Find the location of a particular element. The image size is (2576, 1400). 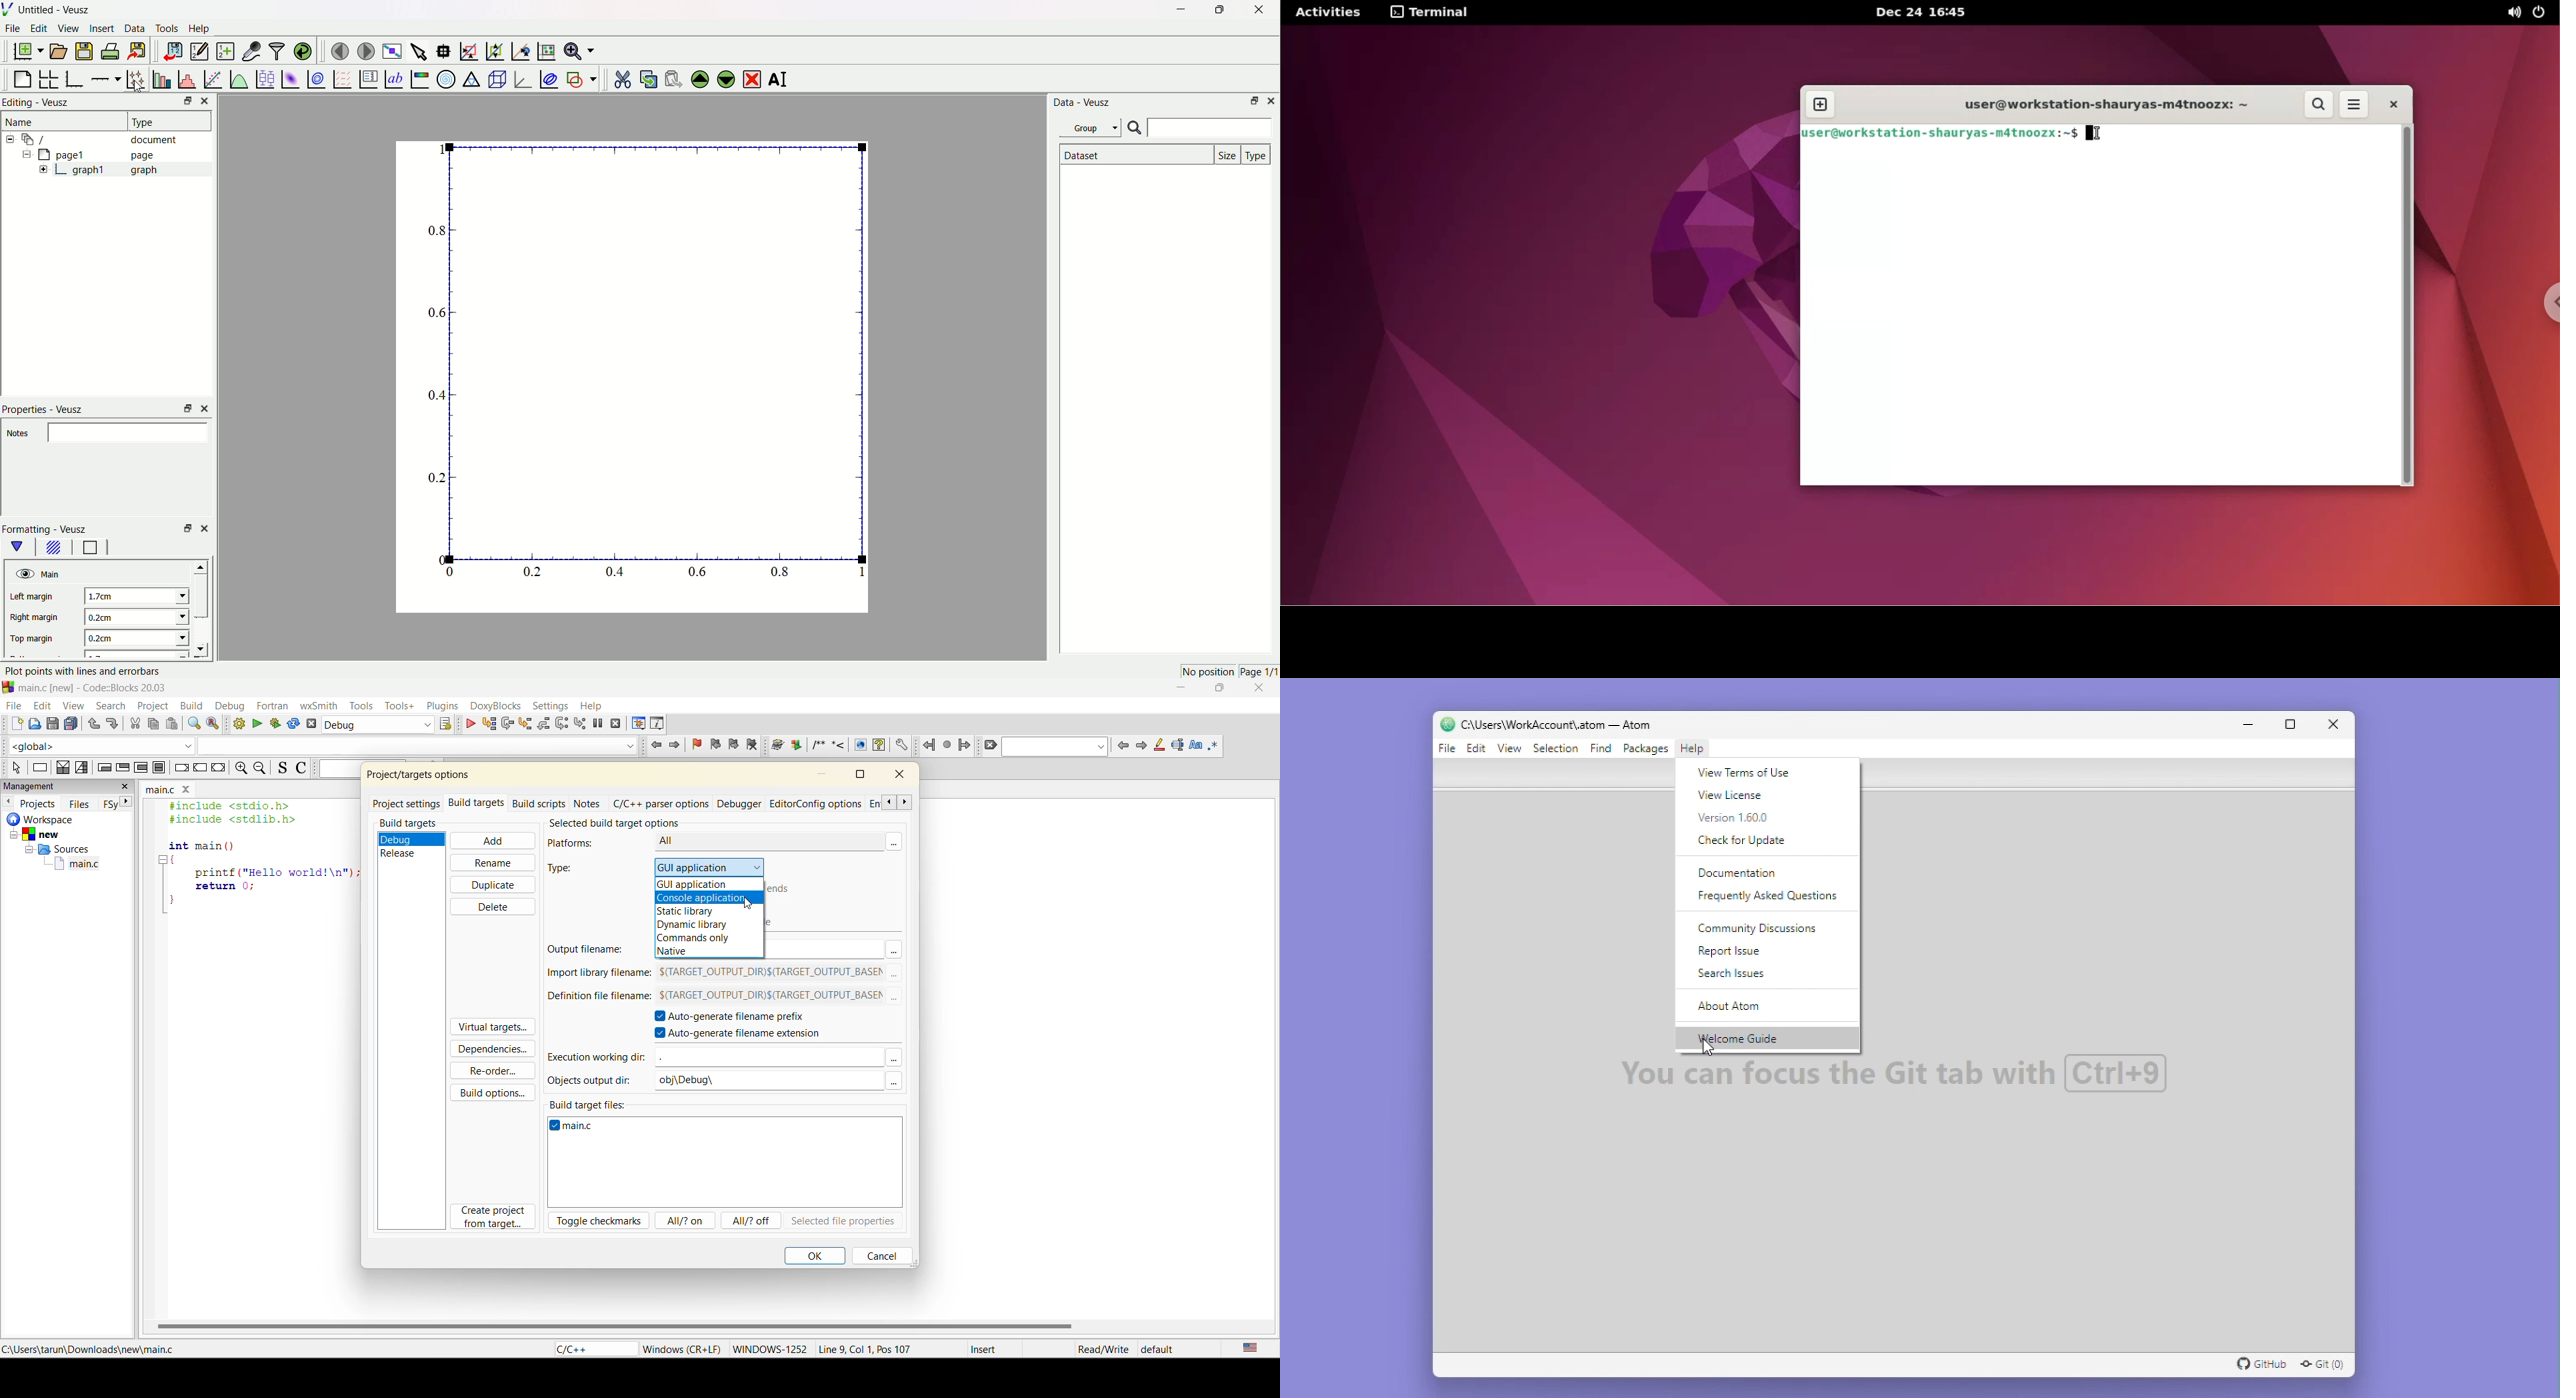

previous is located at coordinates (8, 801).